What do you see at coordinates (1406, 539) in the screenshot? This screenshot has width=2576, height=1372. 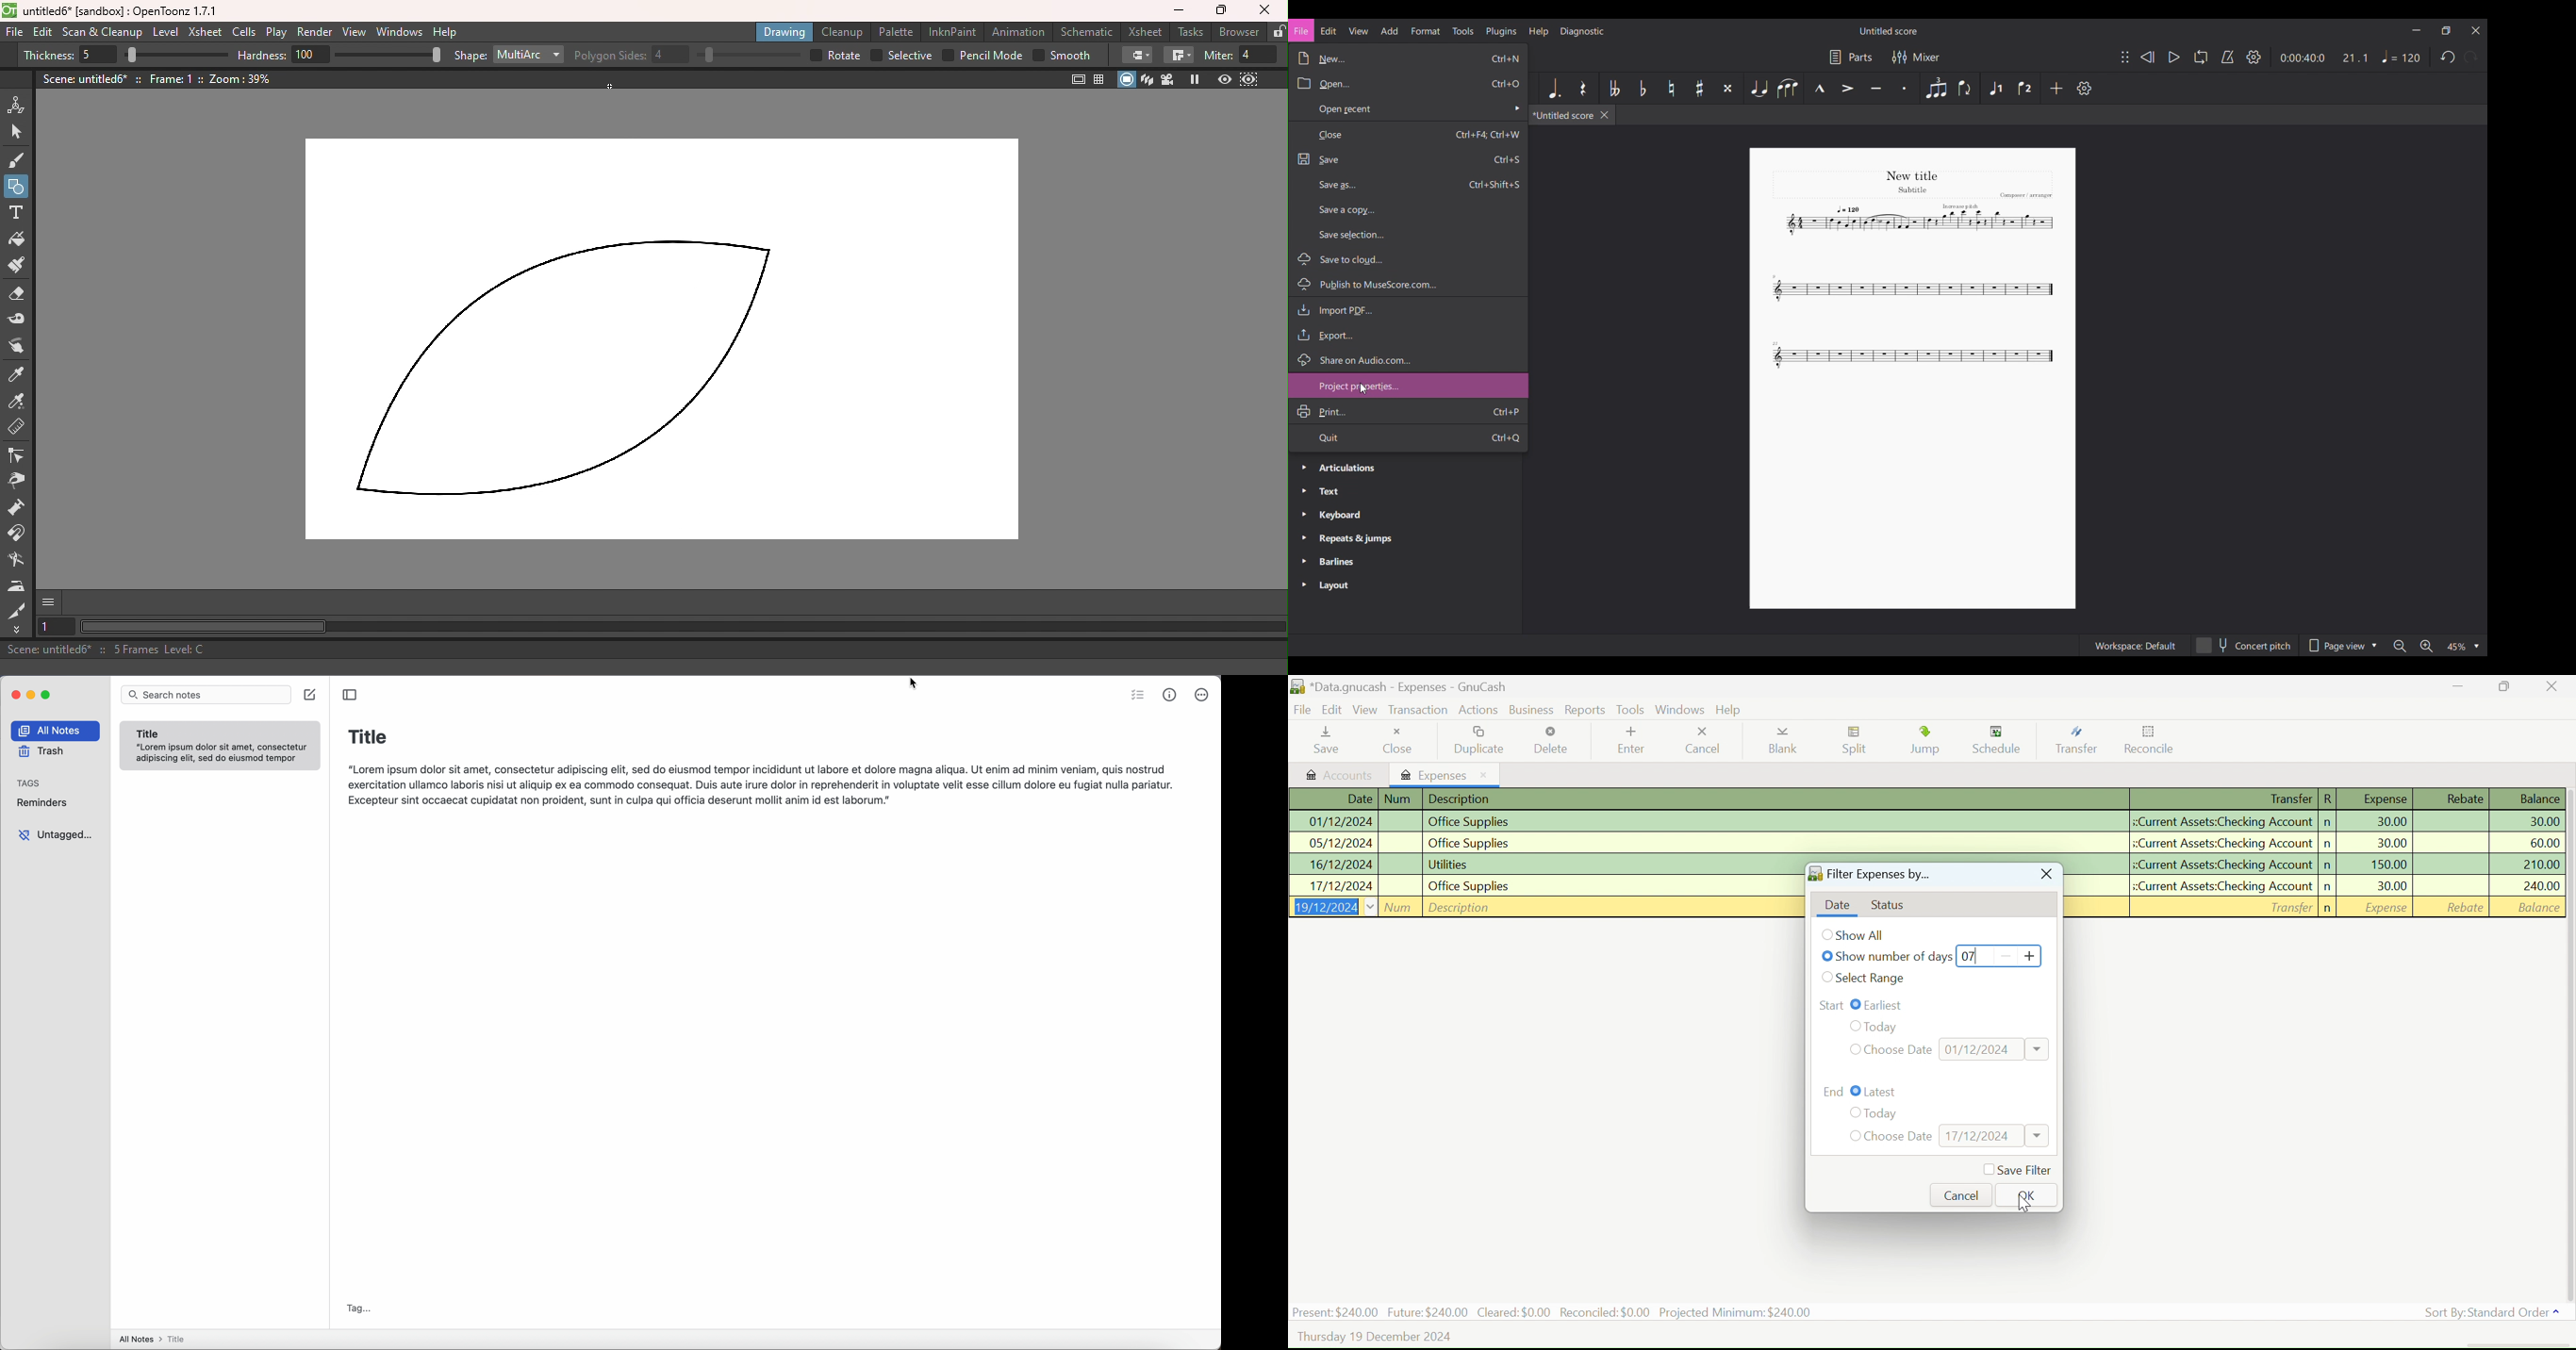 I see `Repeats & jumps` at bounding box center [1406, 539].